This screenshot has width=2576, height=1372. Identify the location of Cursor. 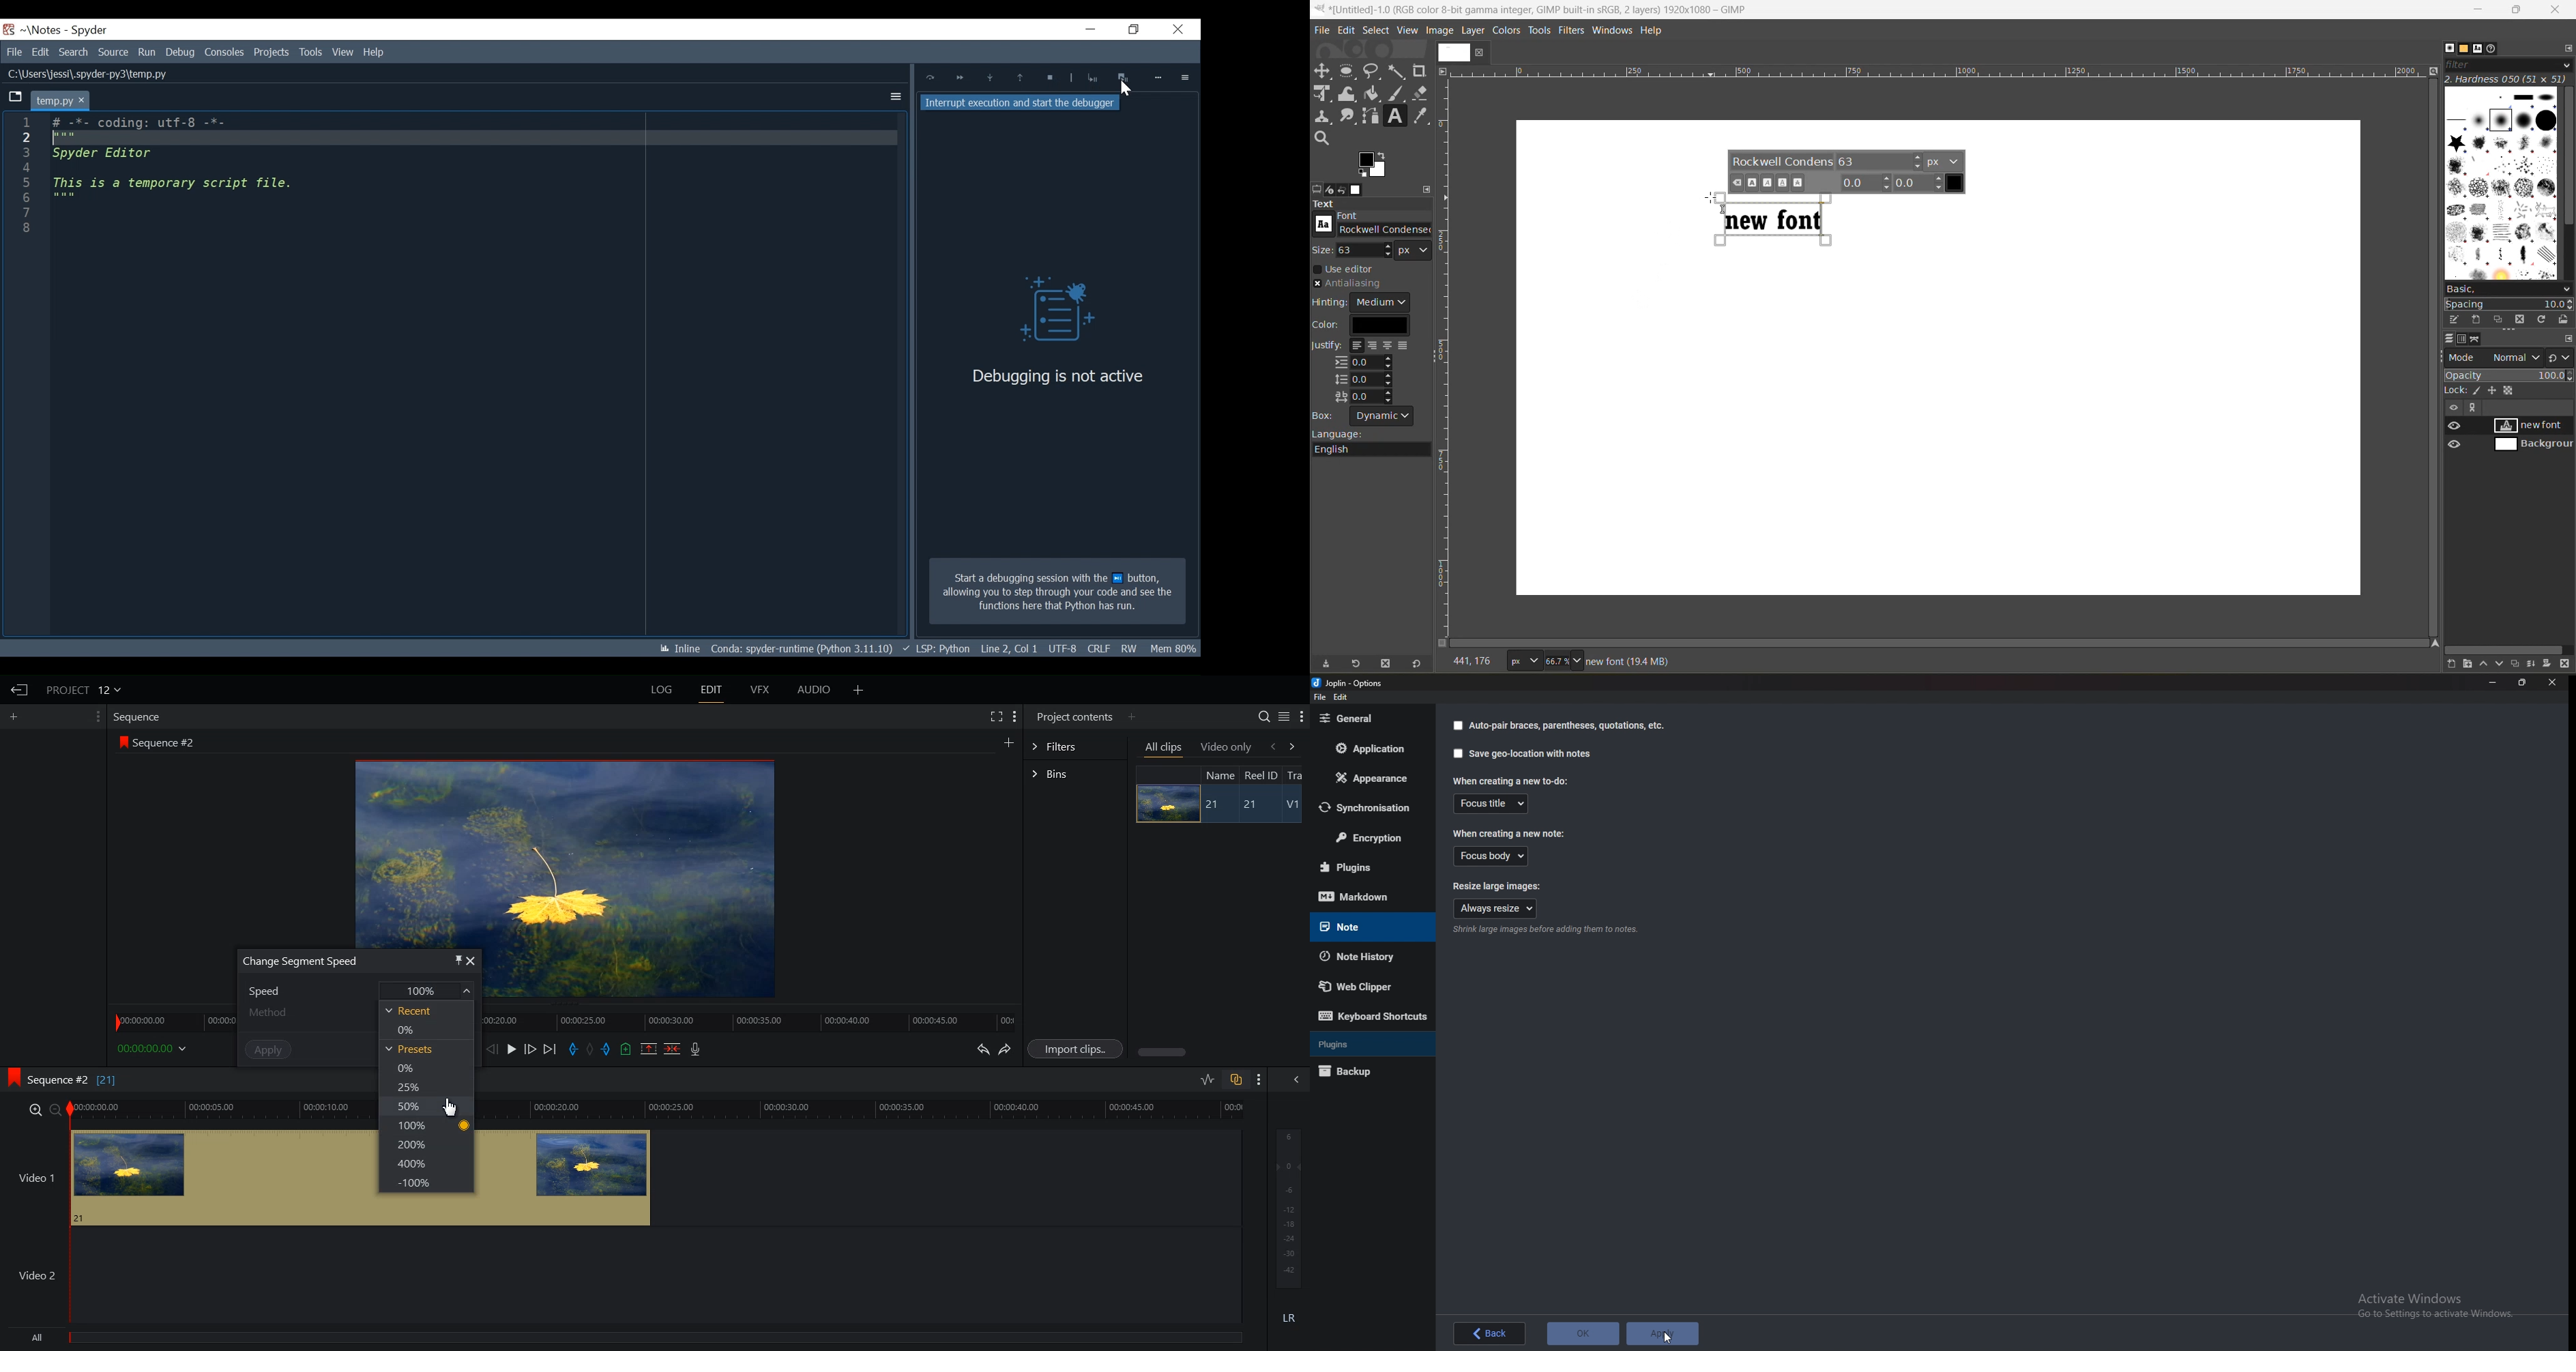
(1669, 1336).